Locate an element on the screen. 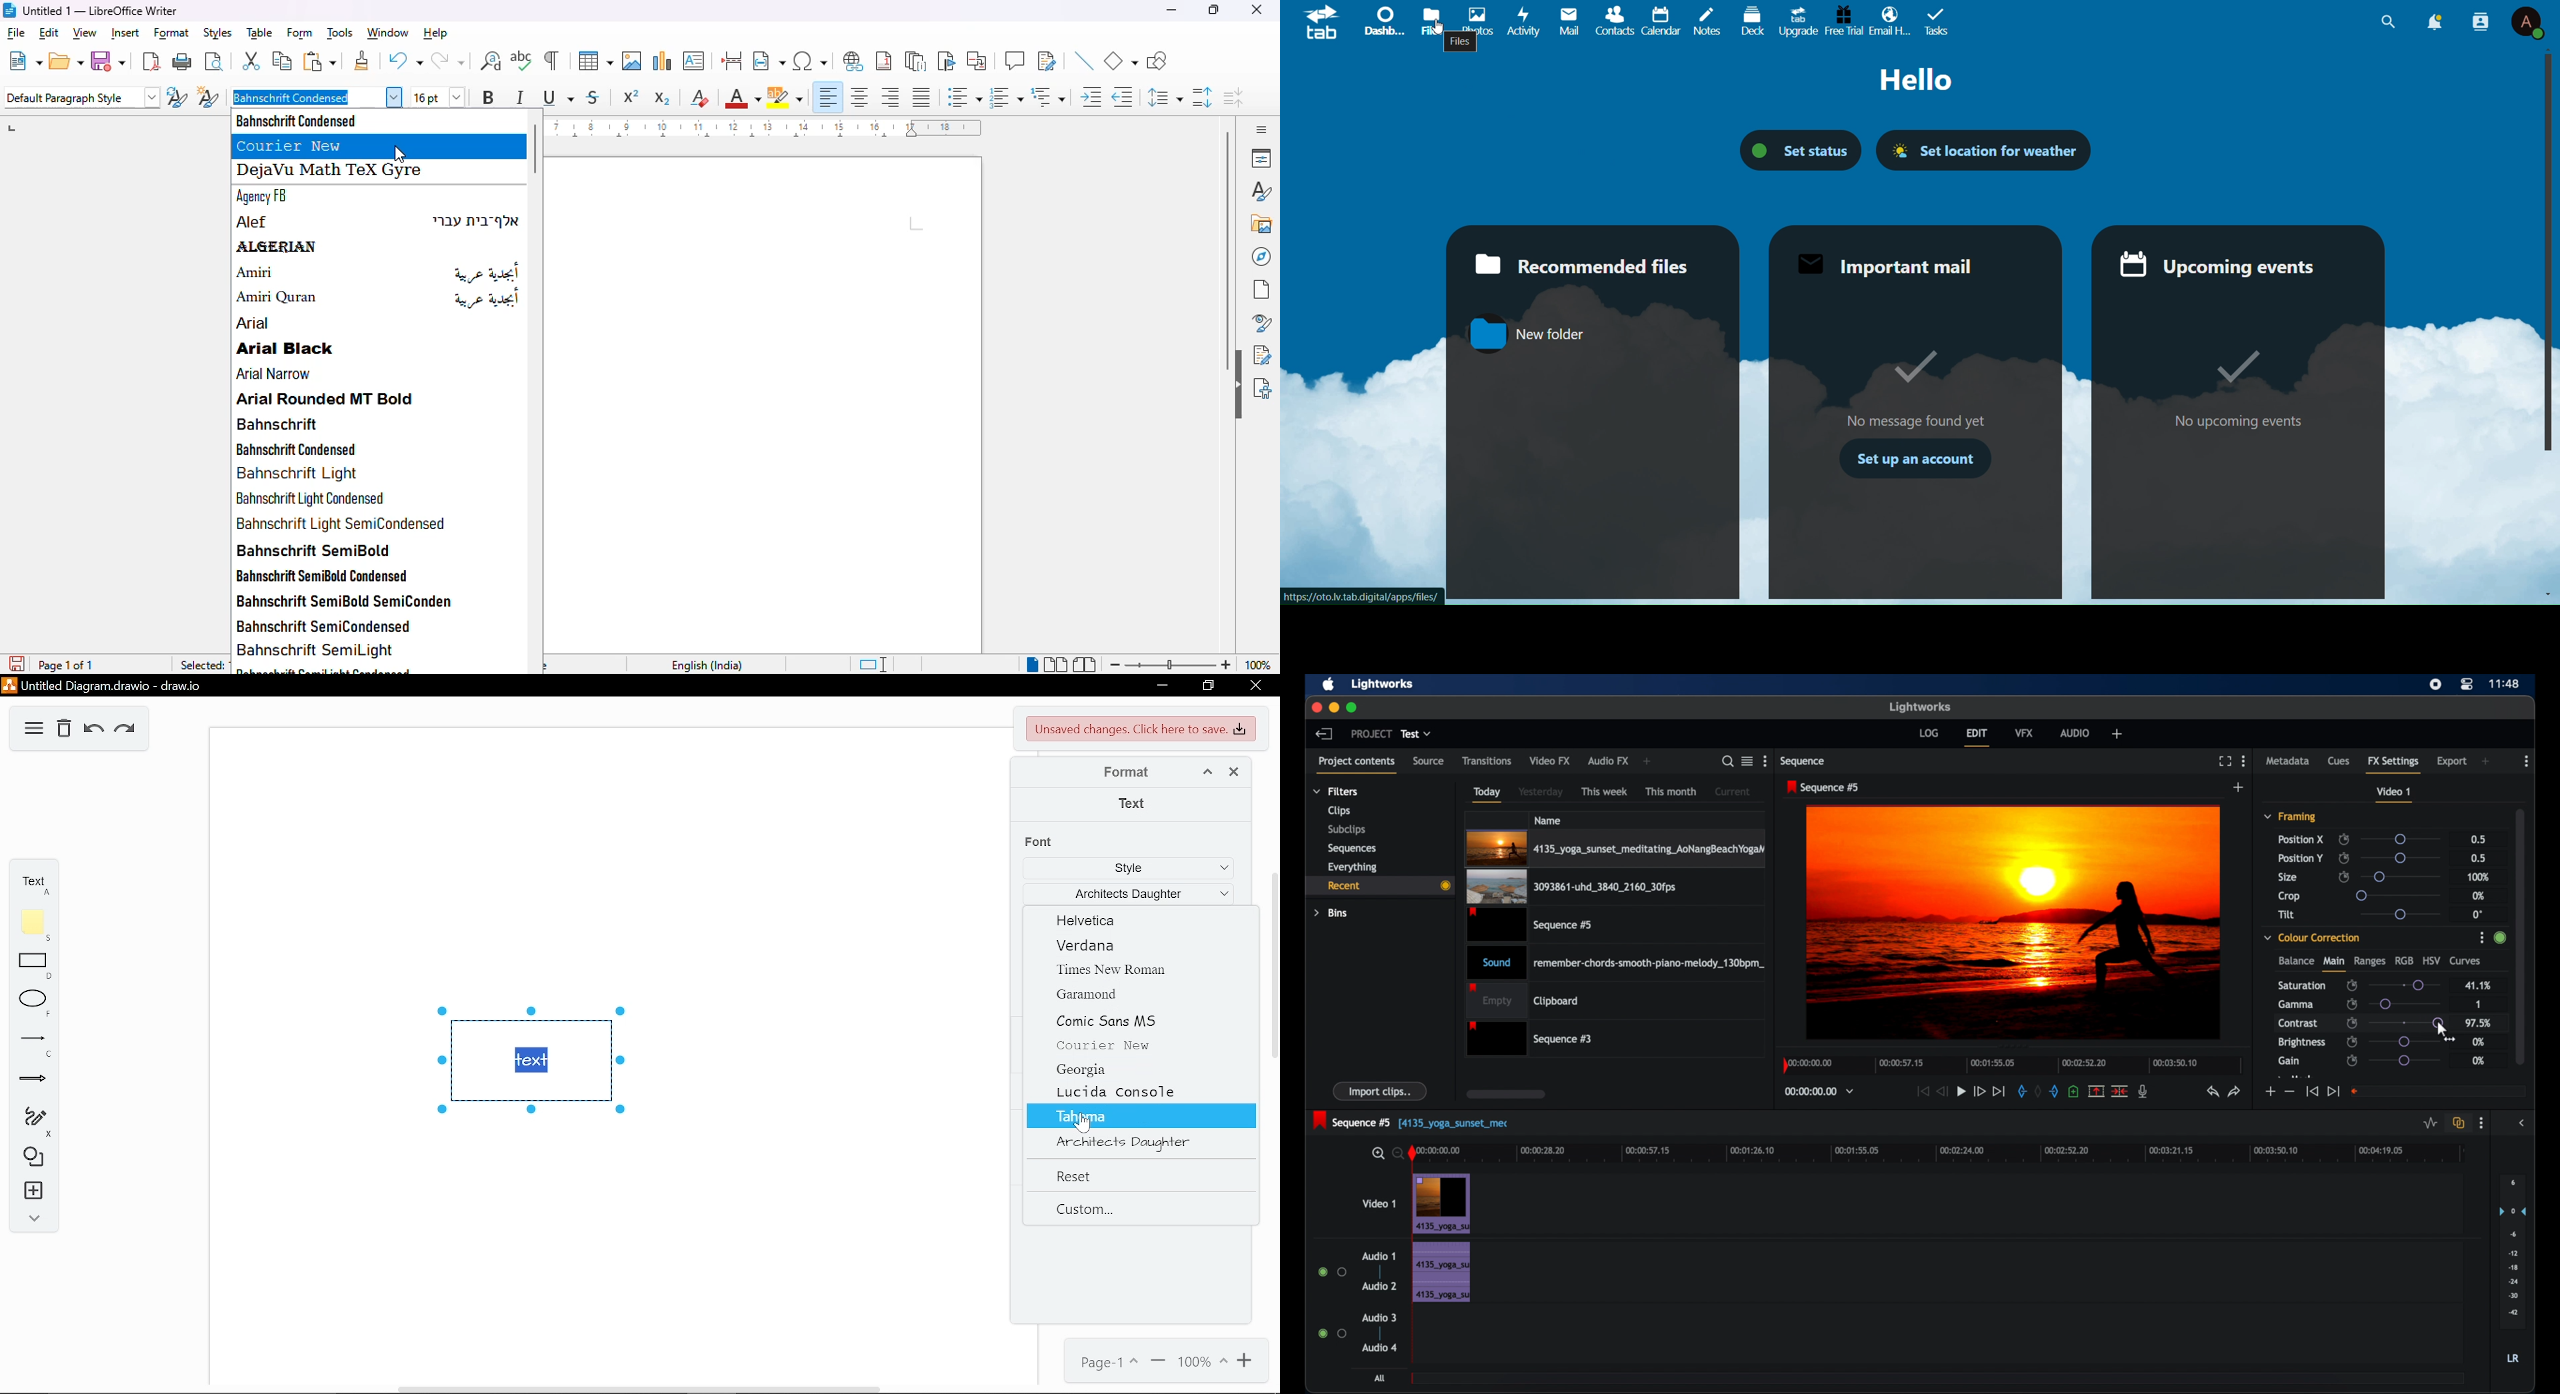  arrows is located at coordinates (30, 1081).